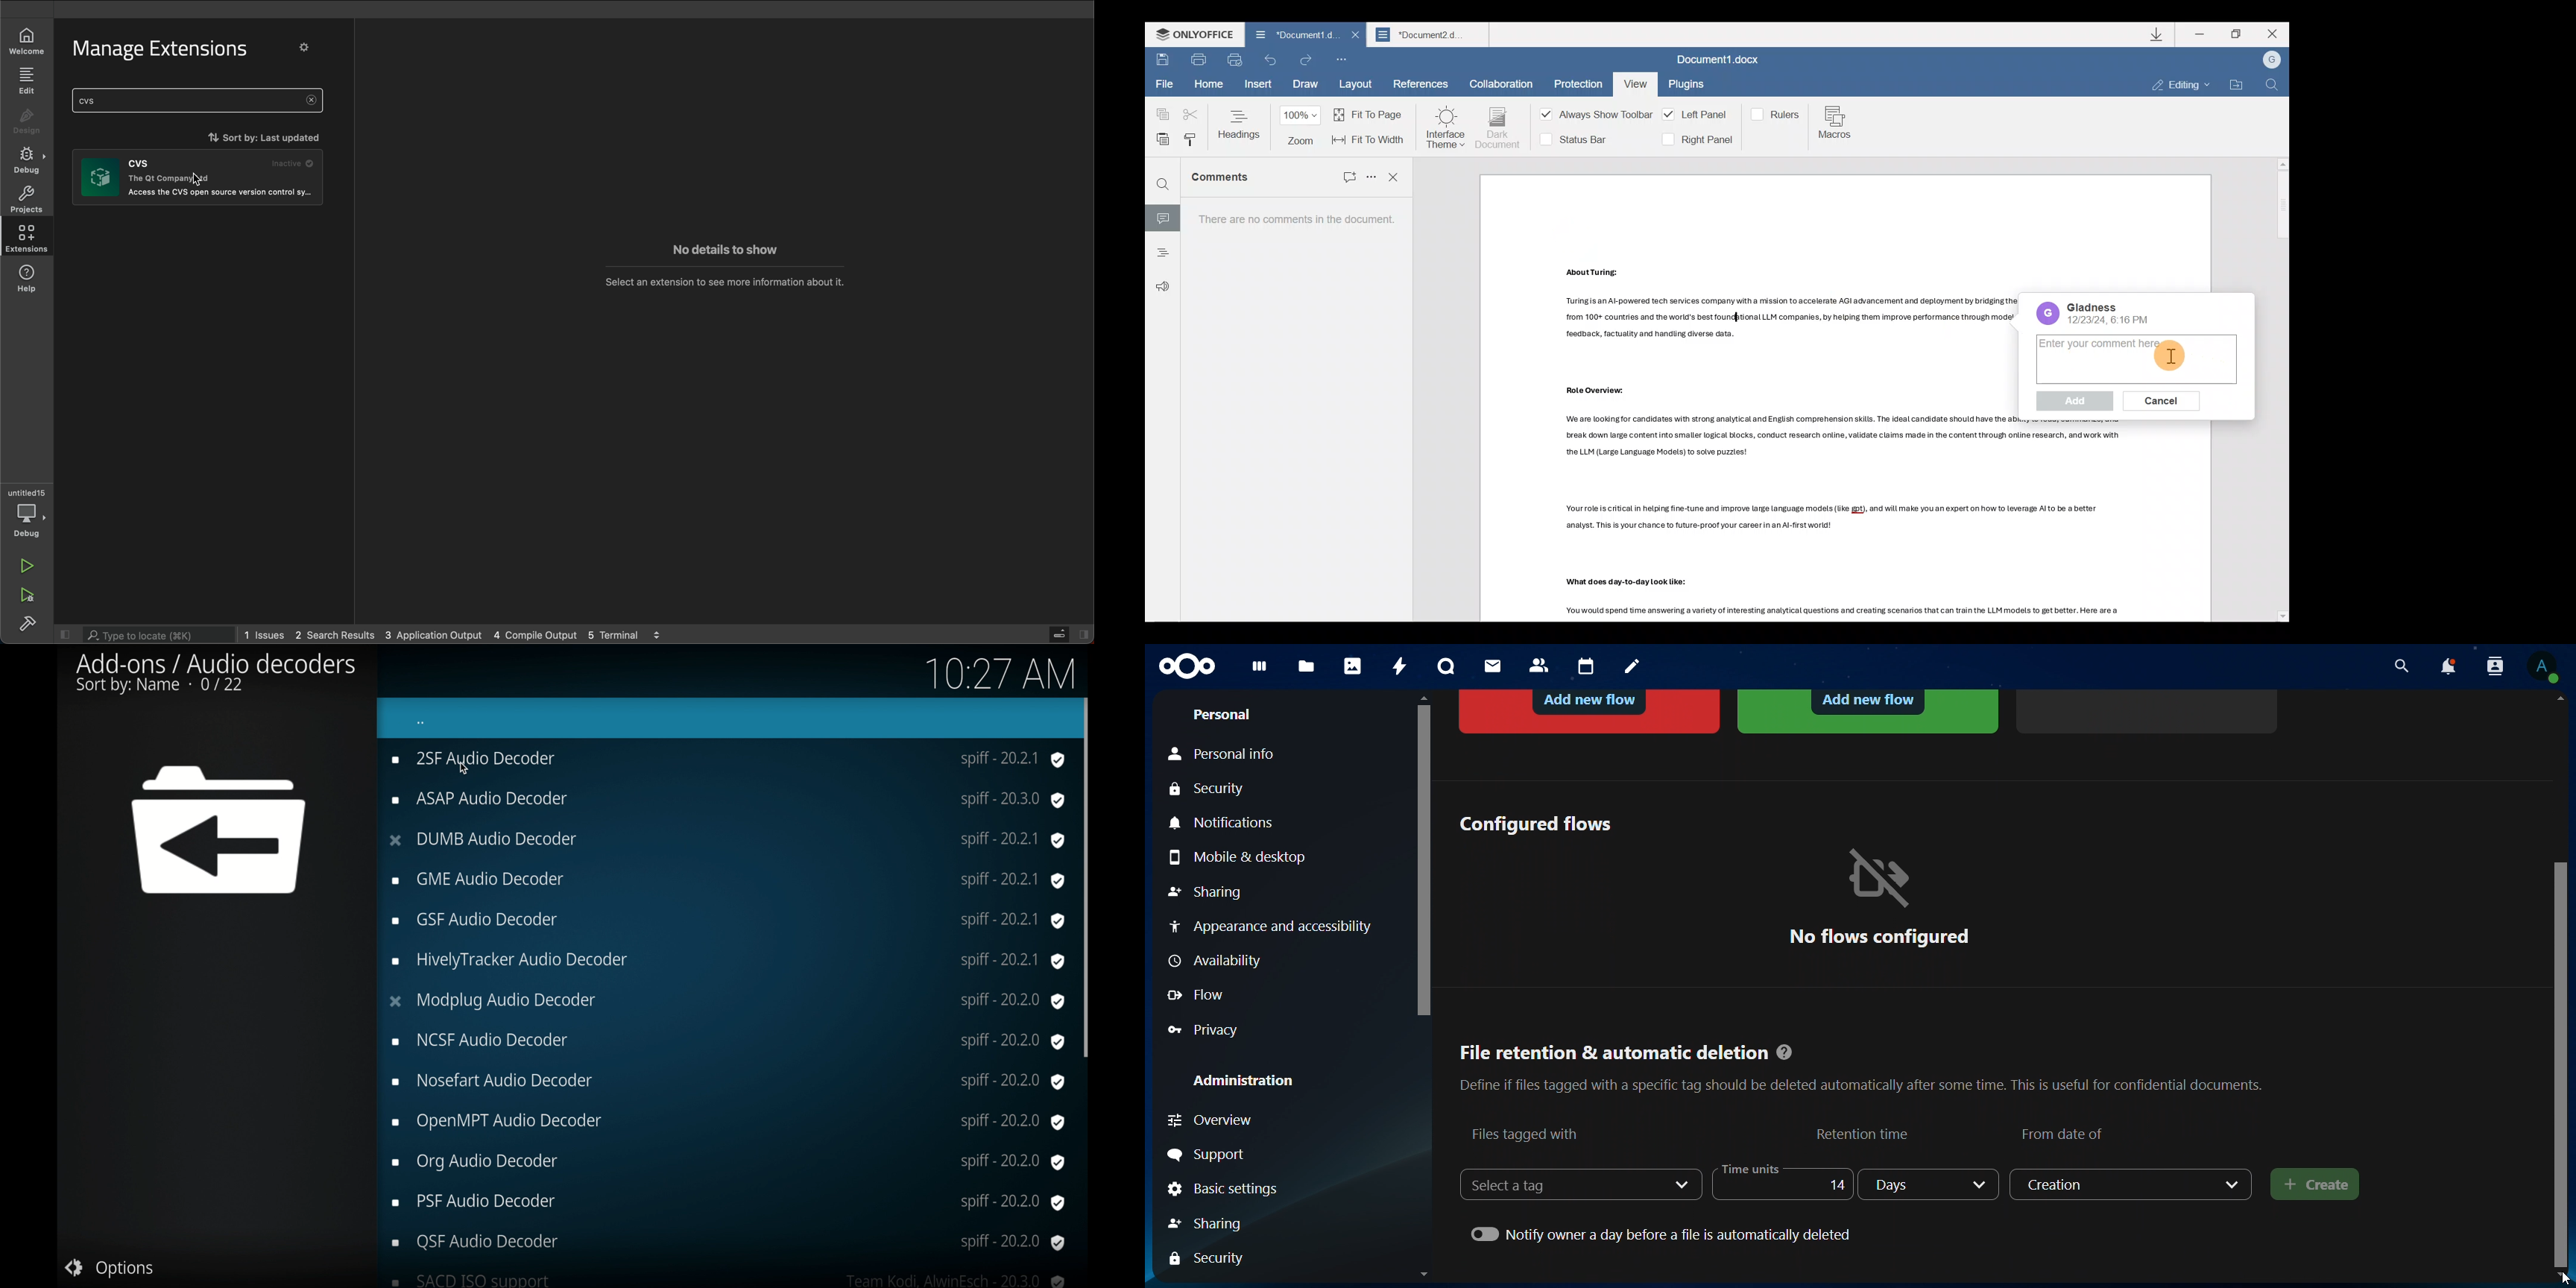 The height and width of the screenshot is (1288, 2576). What do you see at coordinates (2554, 1279) in the screenshot?
I see `cursor` at bounding box center [2554, 1279].